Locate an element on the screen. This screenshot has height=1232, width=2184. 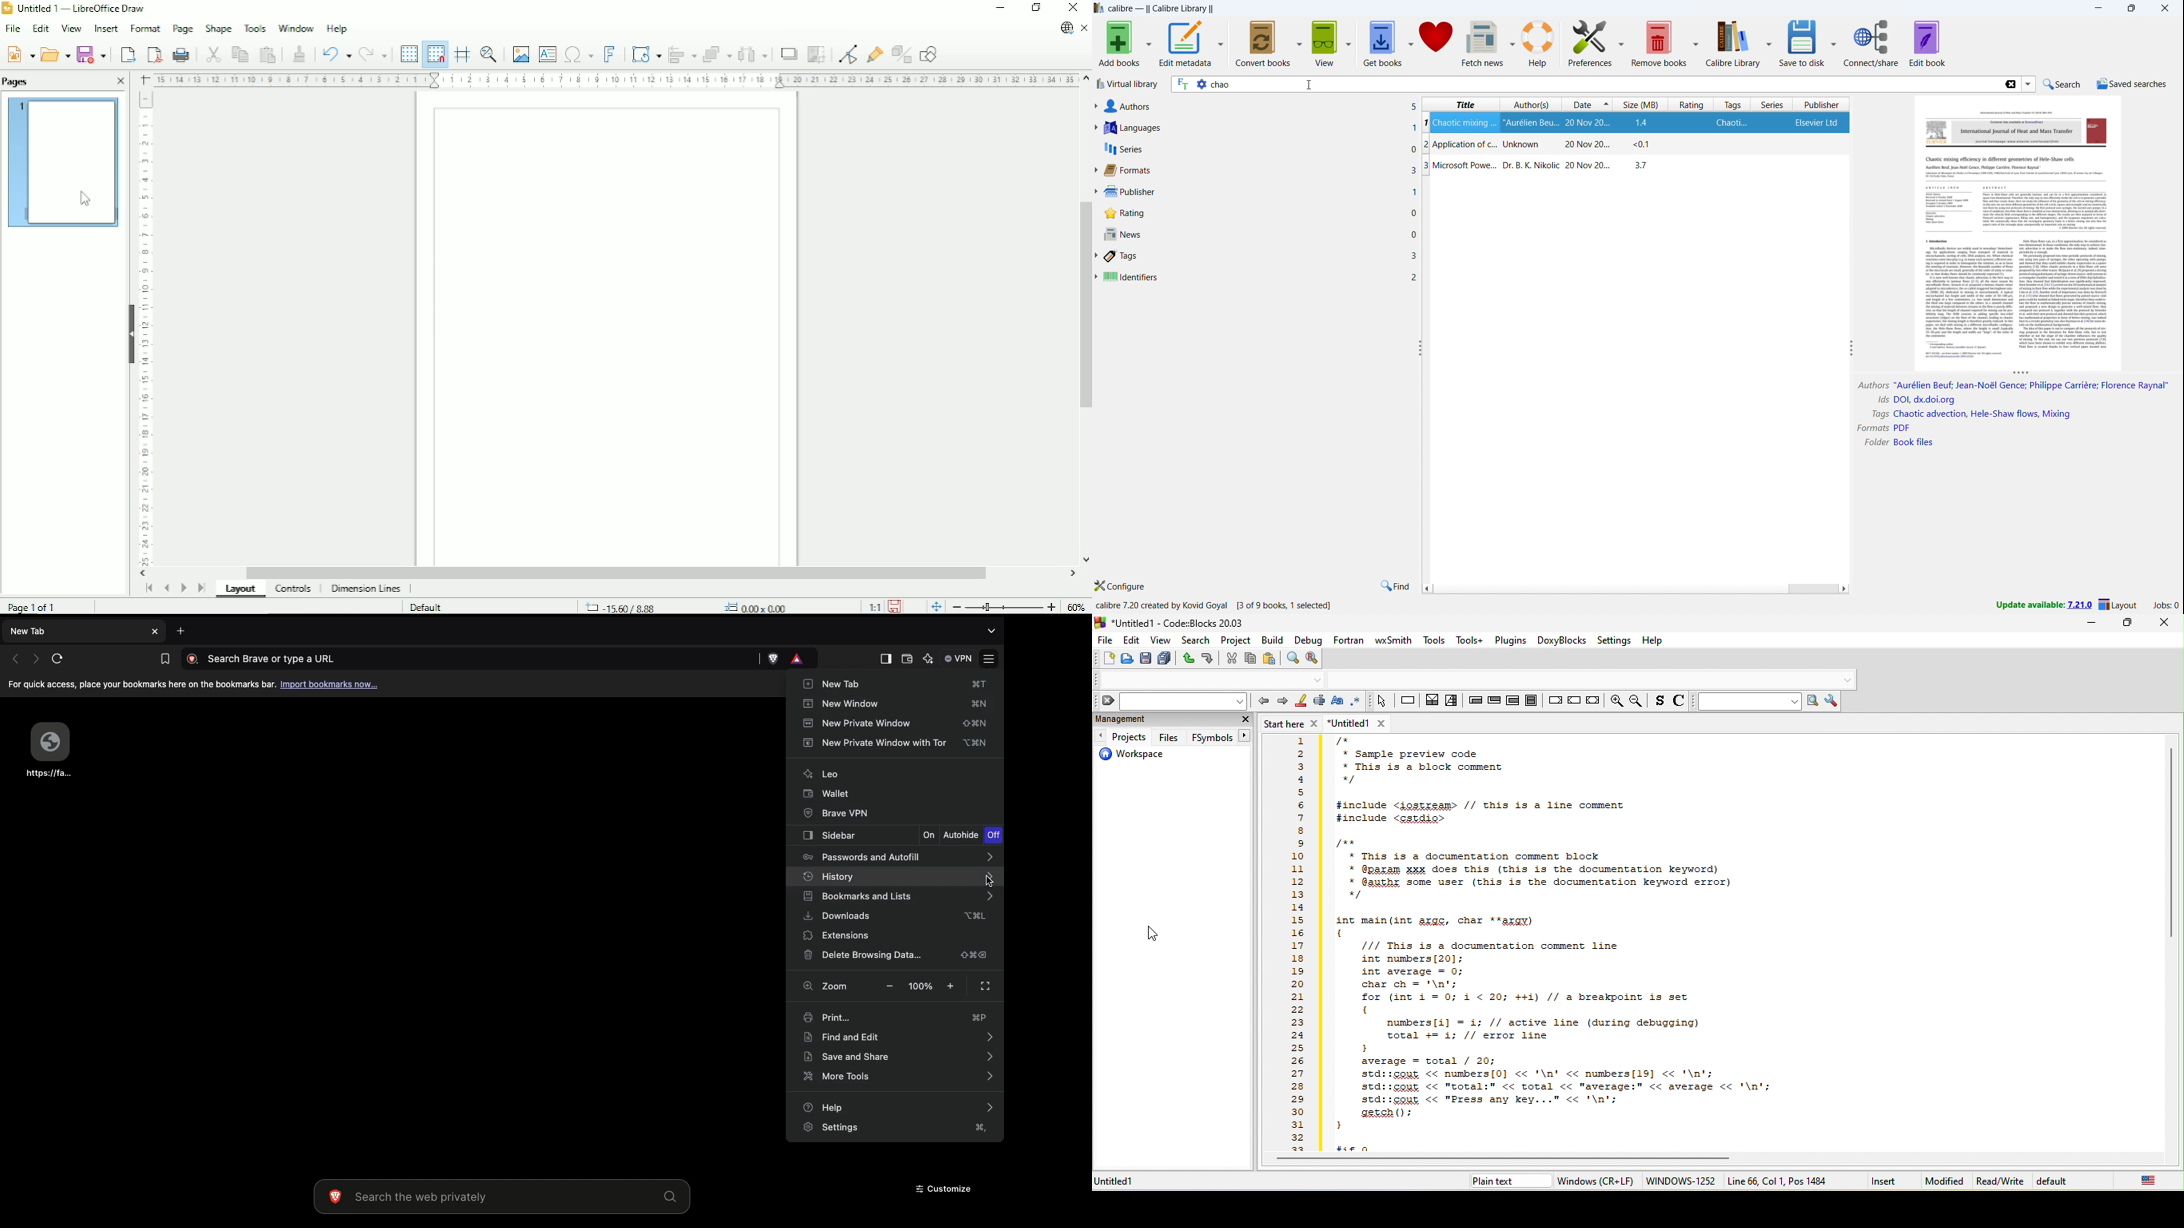
wxsmith is located at coordinates (1394, 641).